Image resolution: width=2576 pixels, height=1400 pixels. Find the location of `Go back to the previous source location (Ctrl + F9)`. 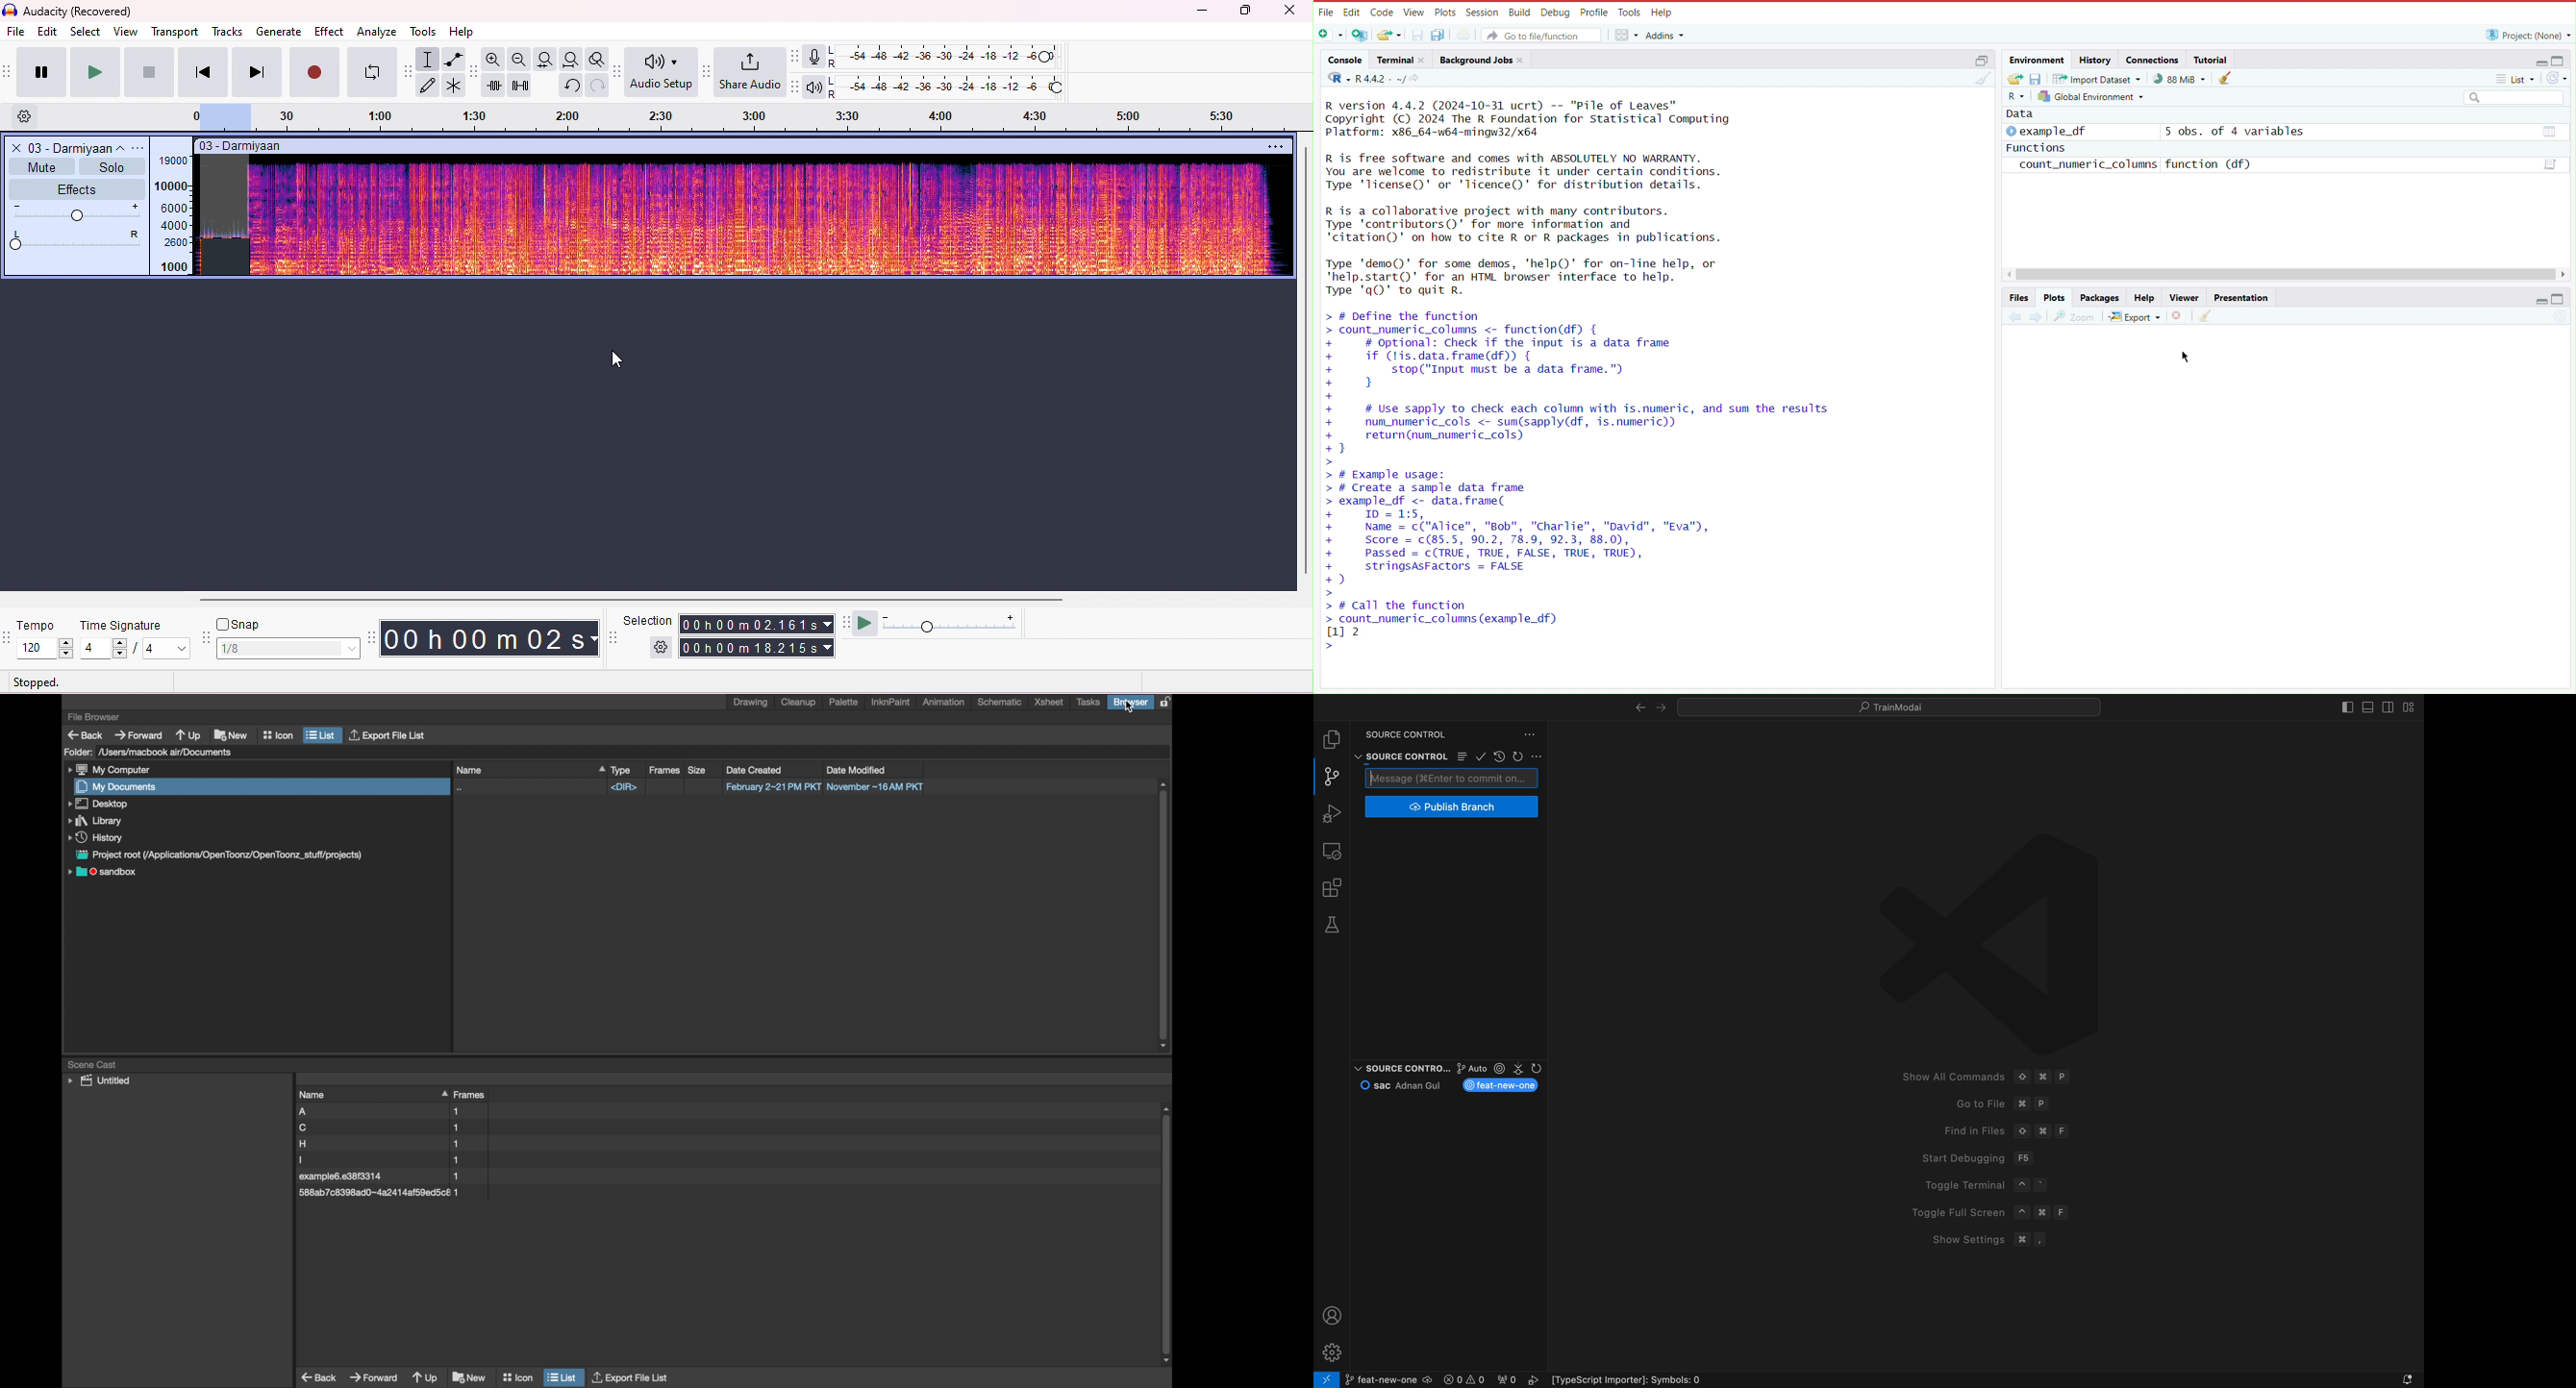

Go back to the previous source location (Ctrl + F9) is located at coordinates (2015, 315).